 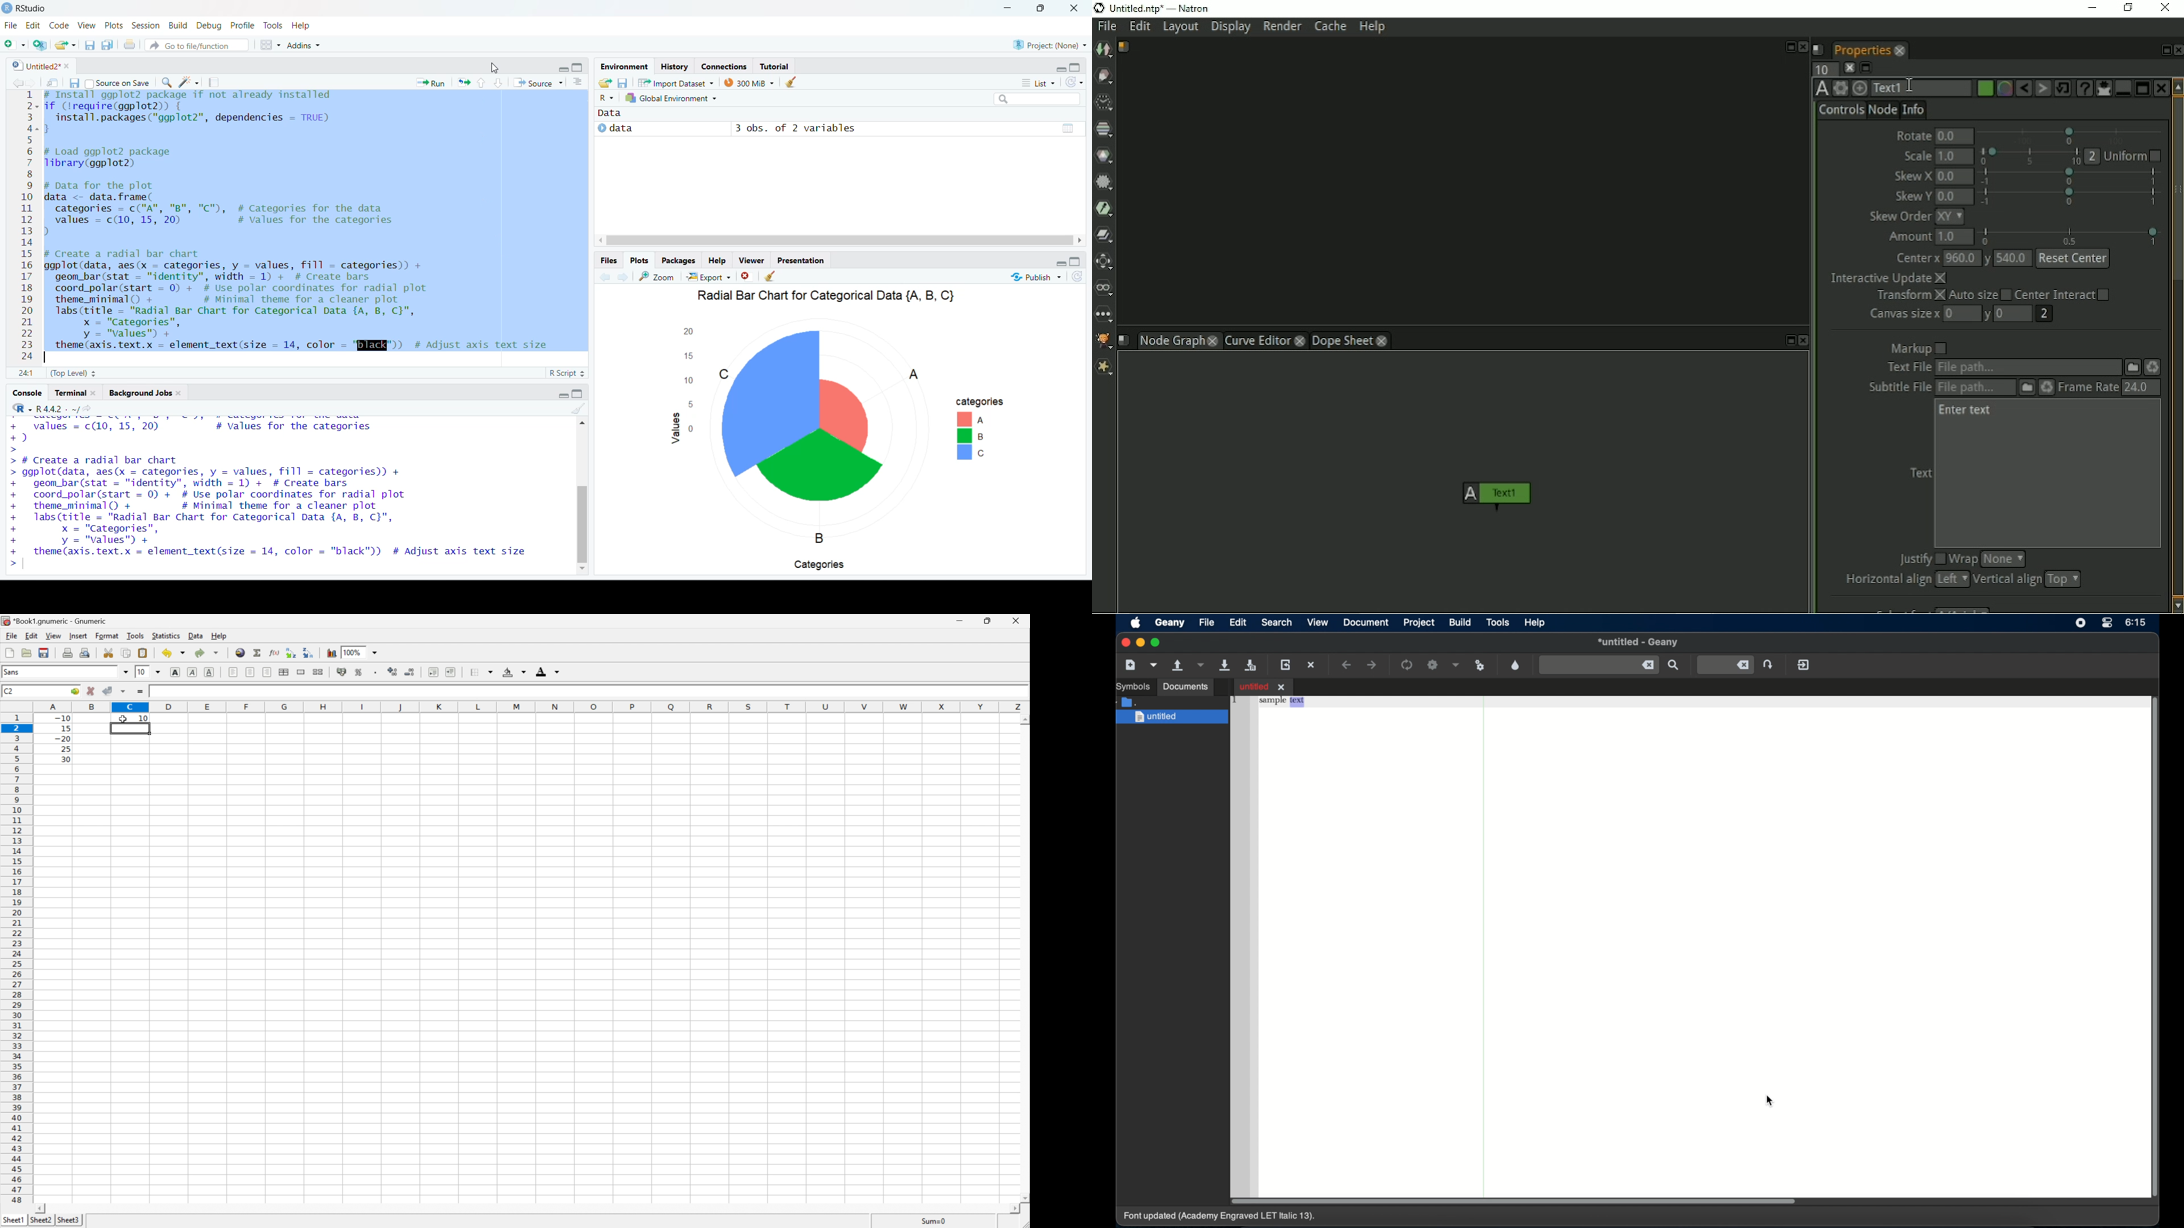 What do you see at coordinates (75, 394) in the screenshot?
I see `Terminal` at bounding box center [75, 394].